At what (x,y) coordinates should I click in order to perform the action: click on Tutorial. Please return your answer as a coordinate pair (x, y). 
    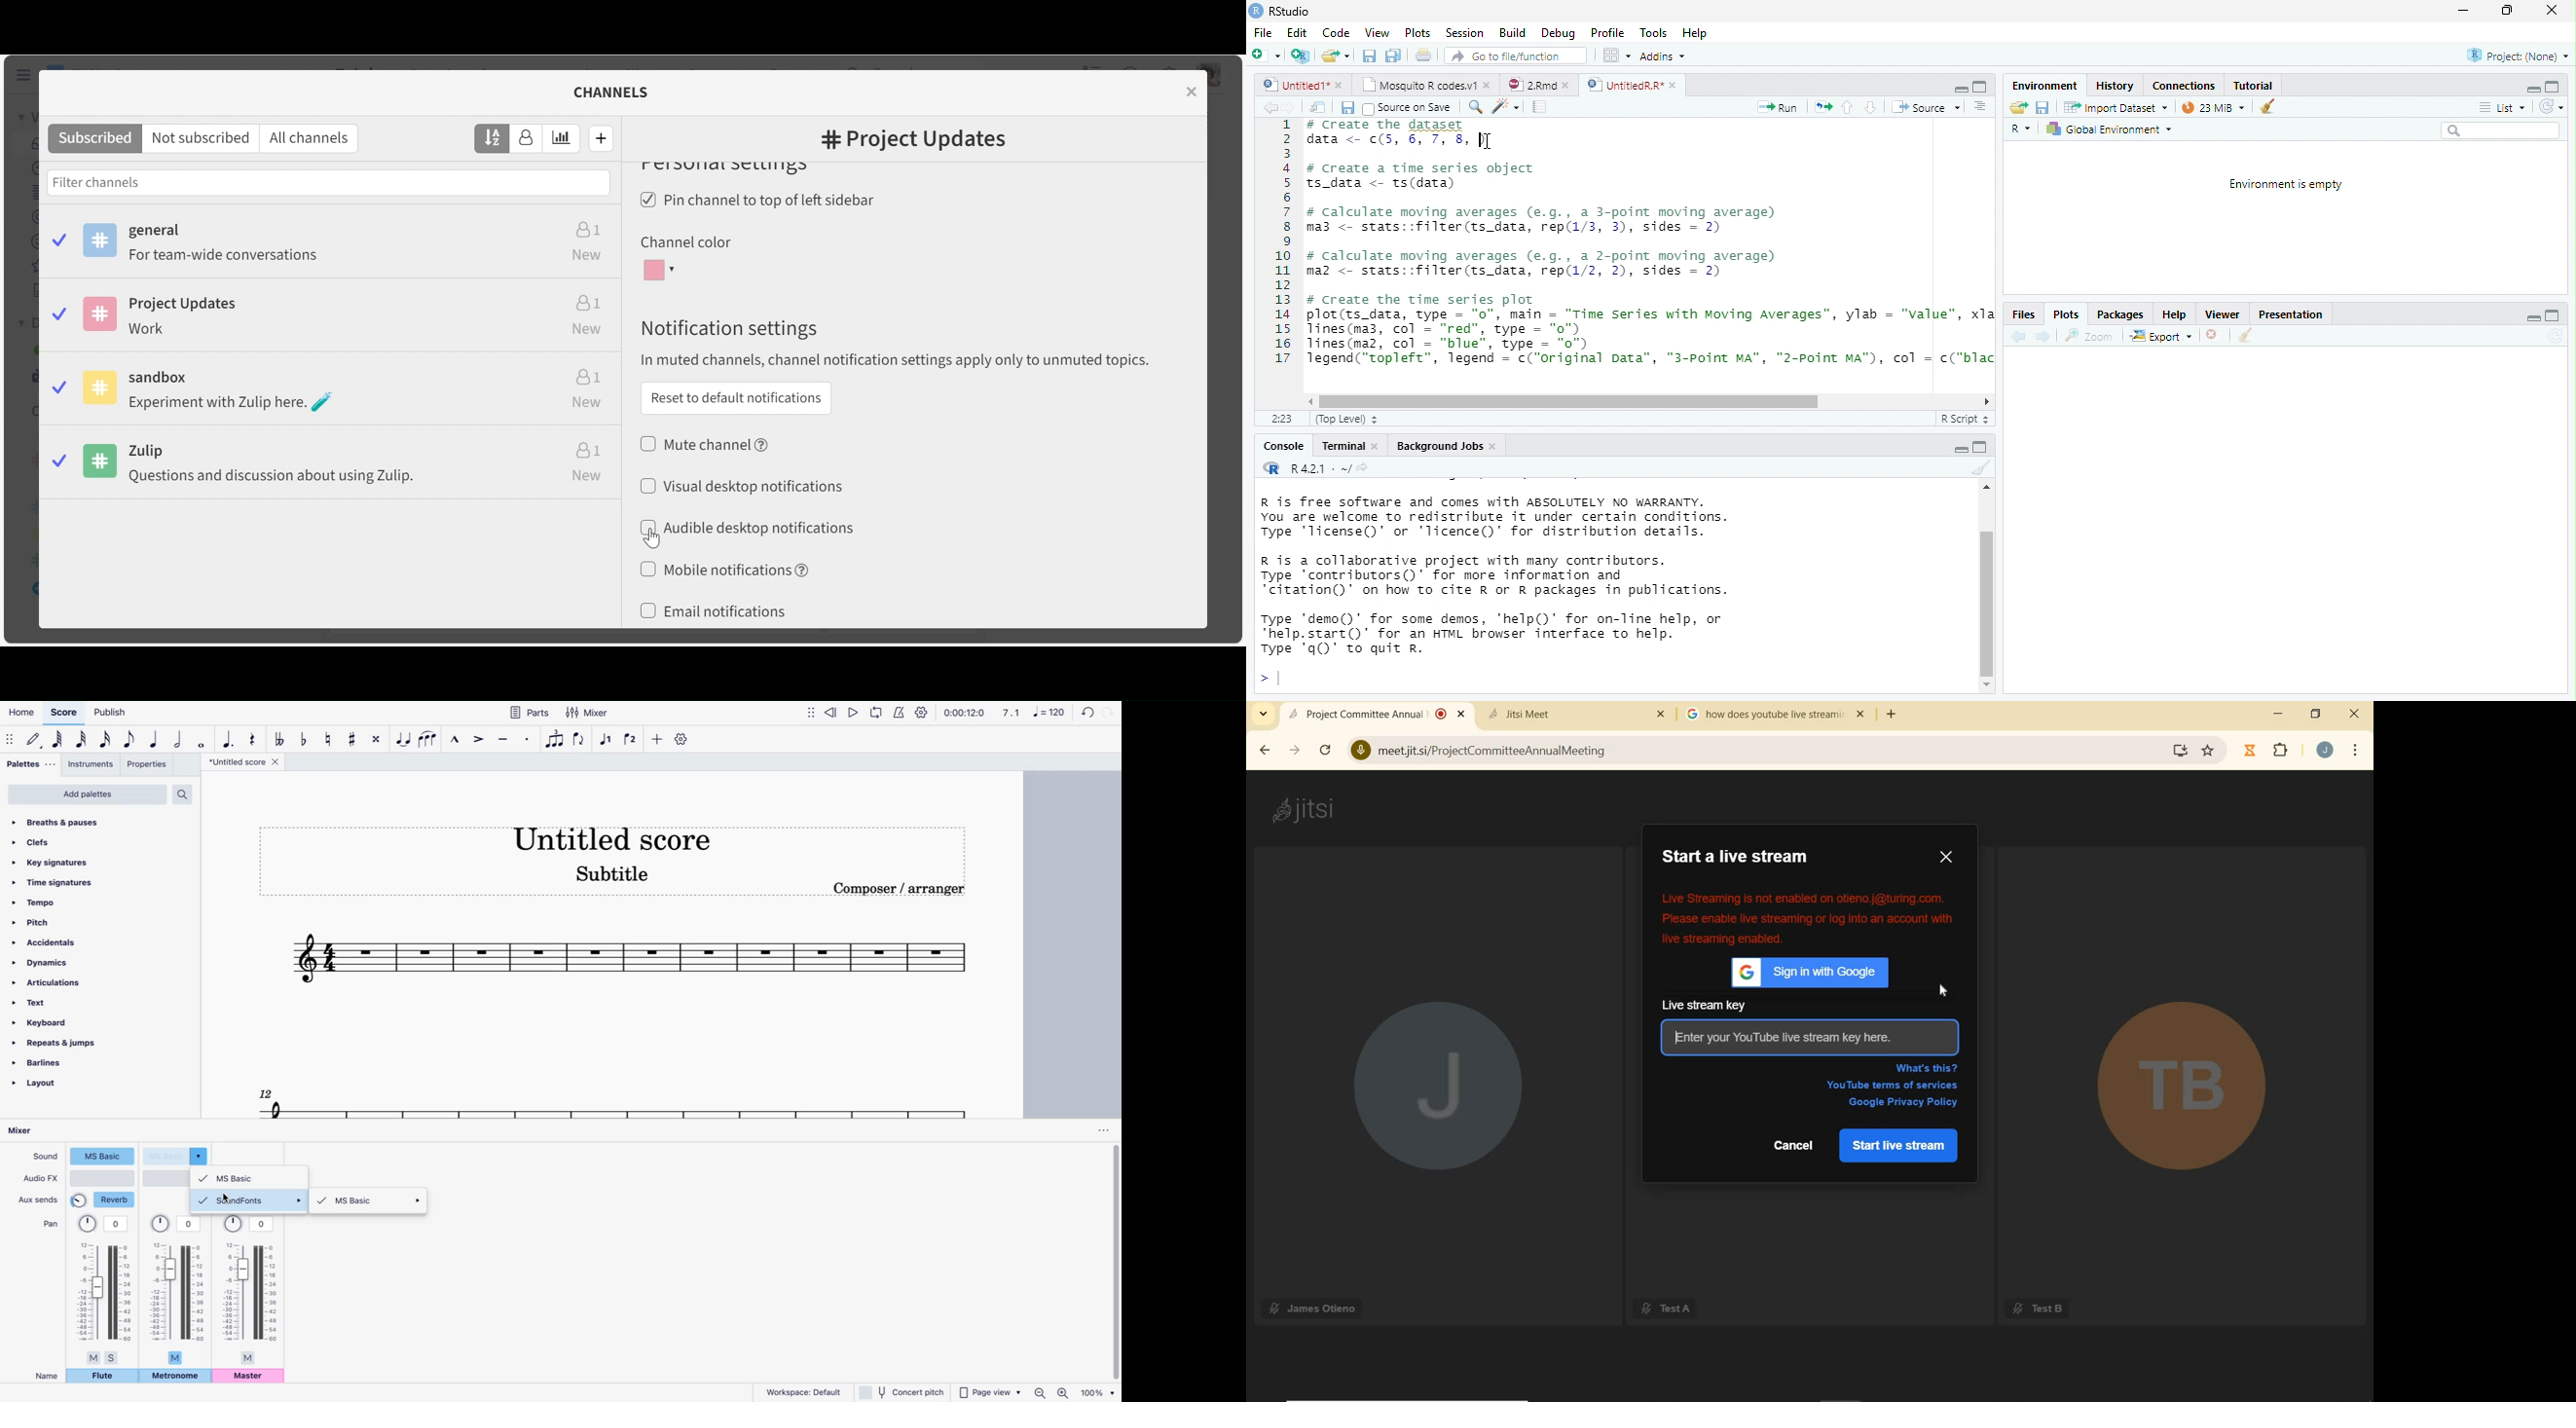
    Looking at the image, I should click on (2254, 85).